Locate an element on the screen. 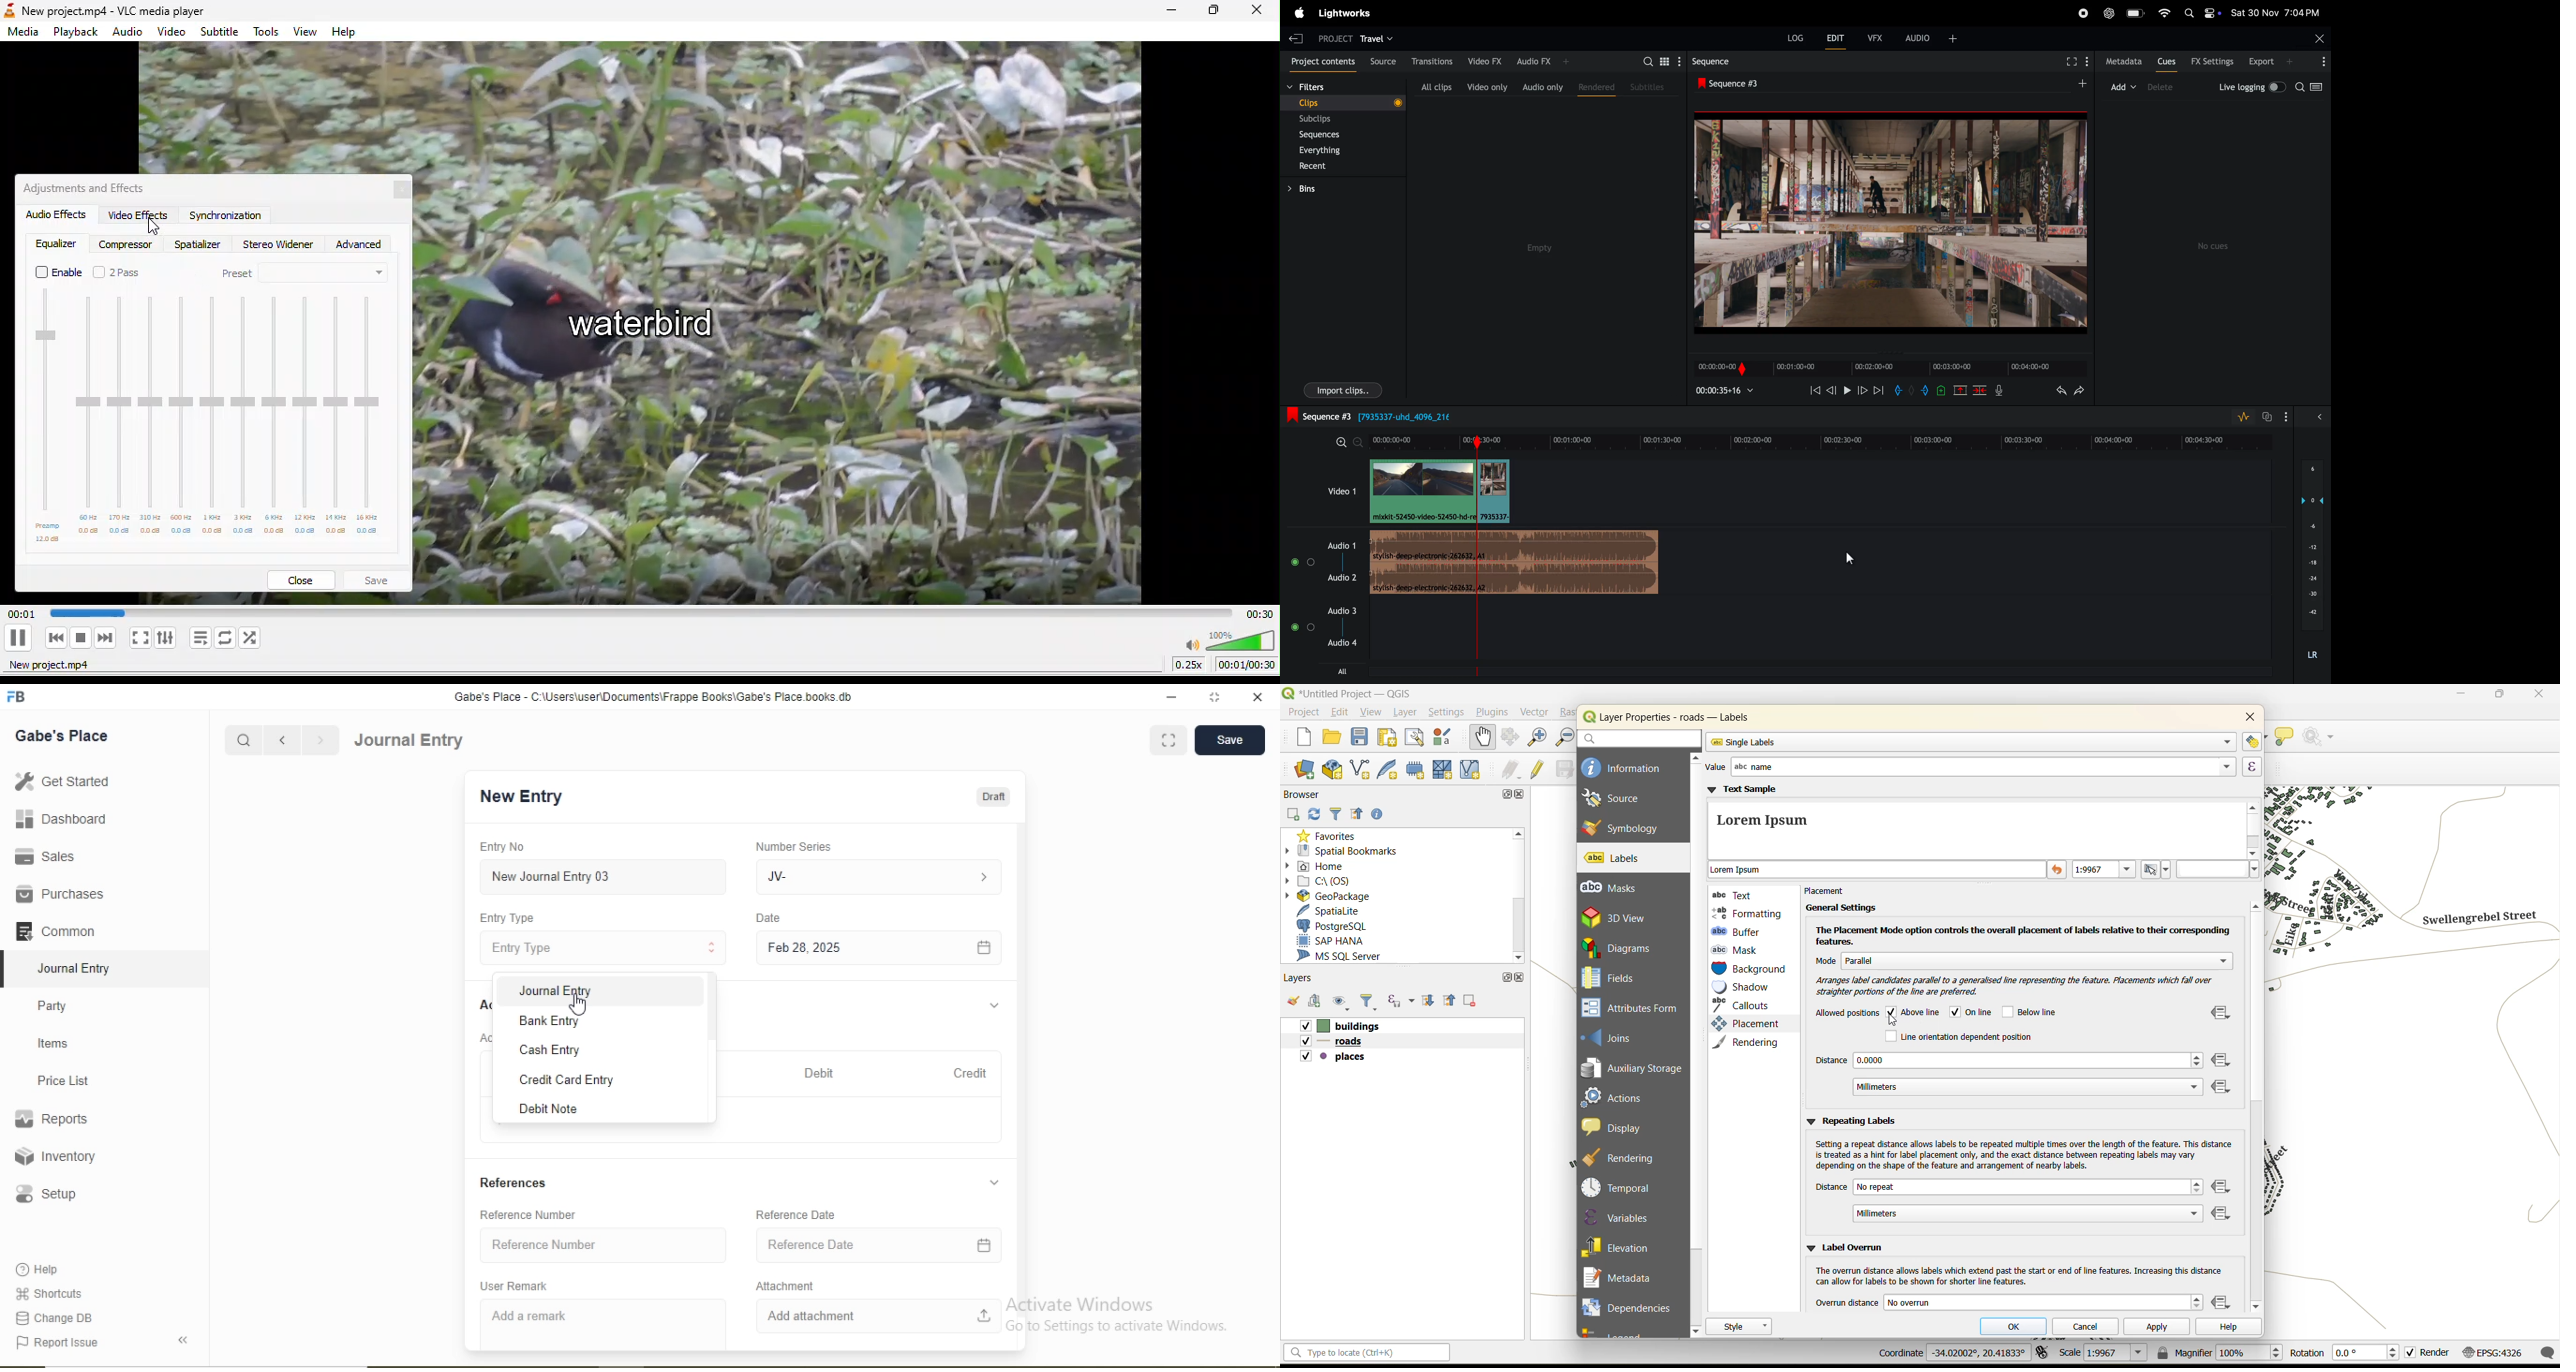 This screenshot has width=2576, height=1372. search menu is located at coordinates (1660, 60).